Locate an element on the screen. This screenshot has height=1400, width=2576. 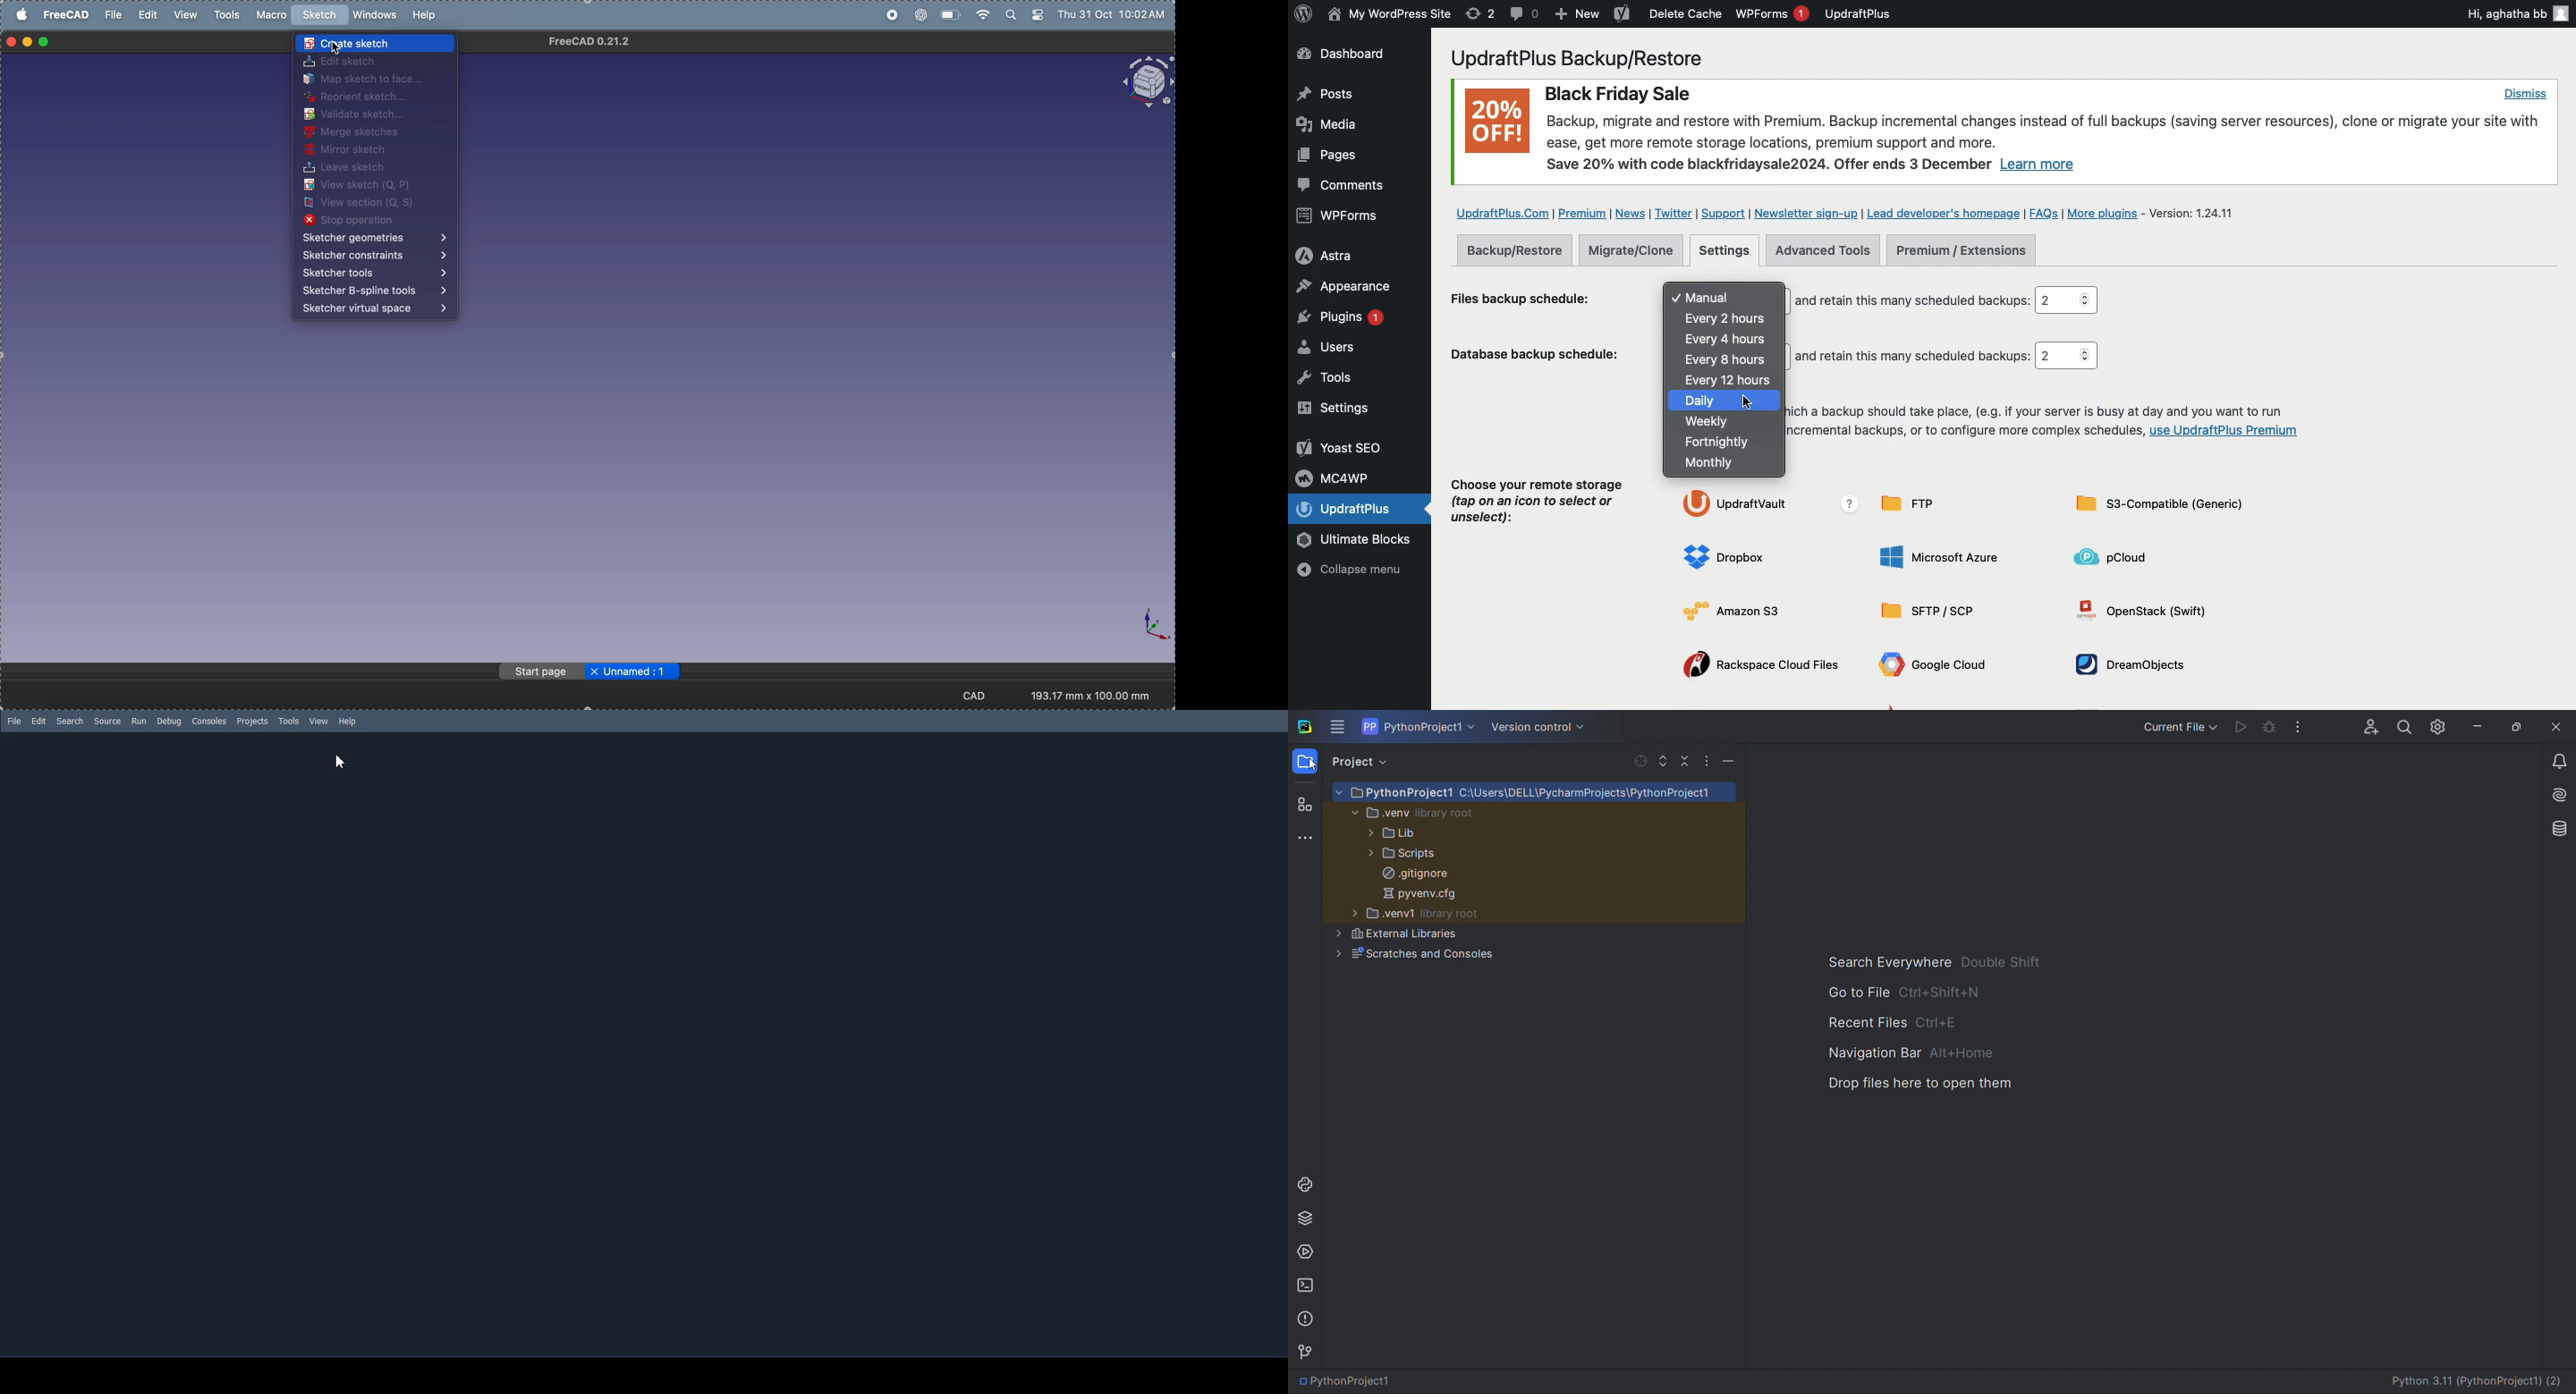
apple menu is located at coordinates (23, 14).